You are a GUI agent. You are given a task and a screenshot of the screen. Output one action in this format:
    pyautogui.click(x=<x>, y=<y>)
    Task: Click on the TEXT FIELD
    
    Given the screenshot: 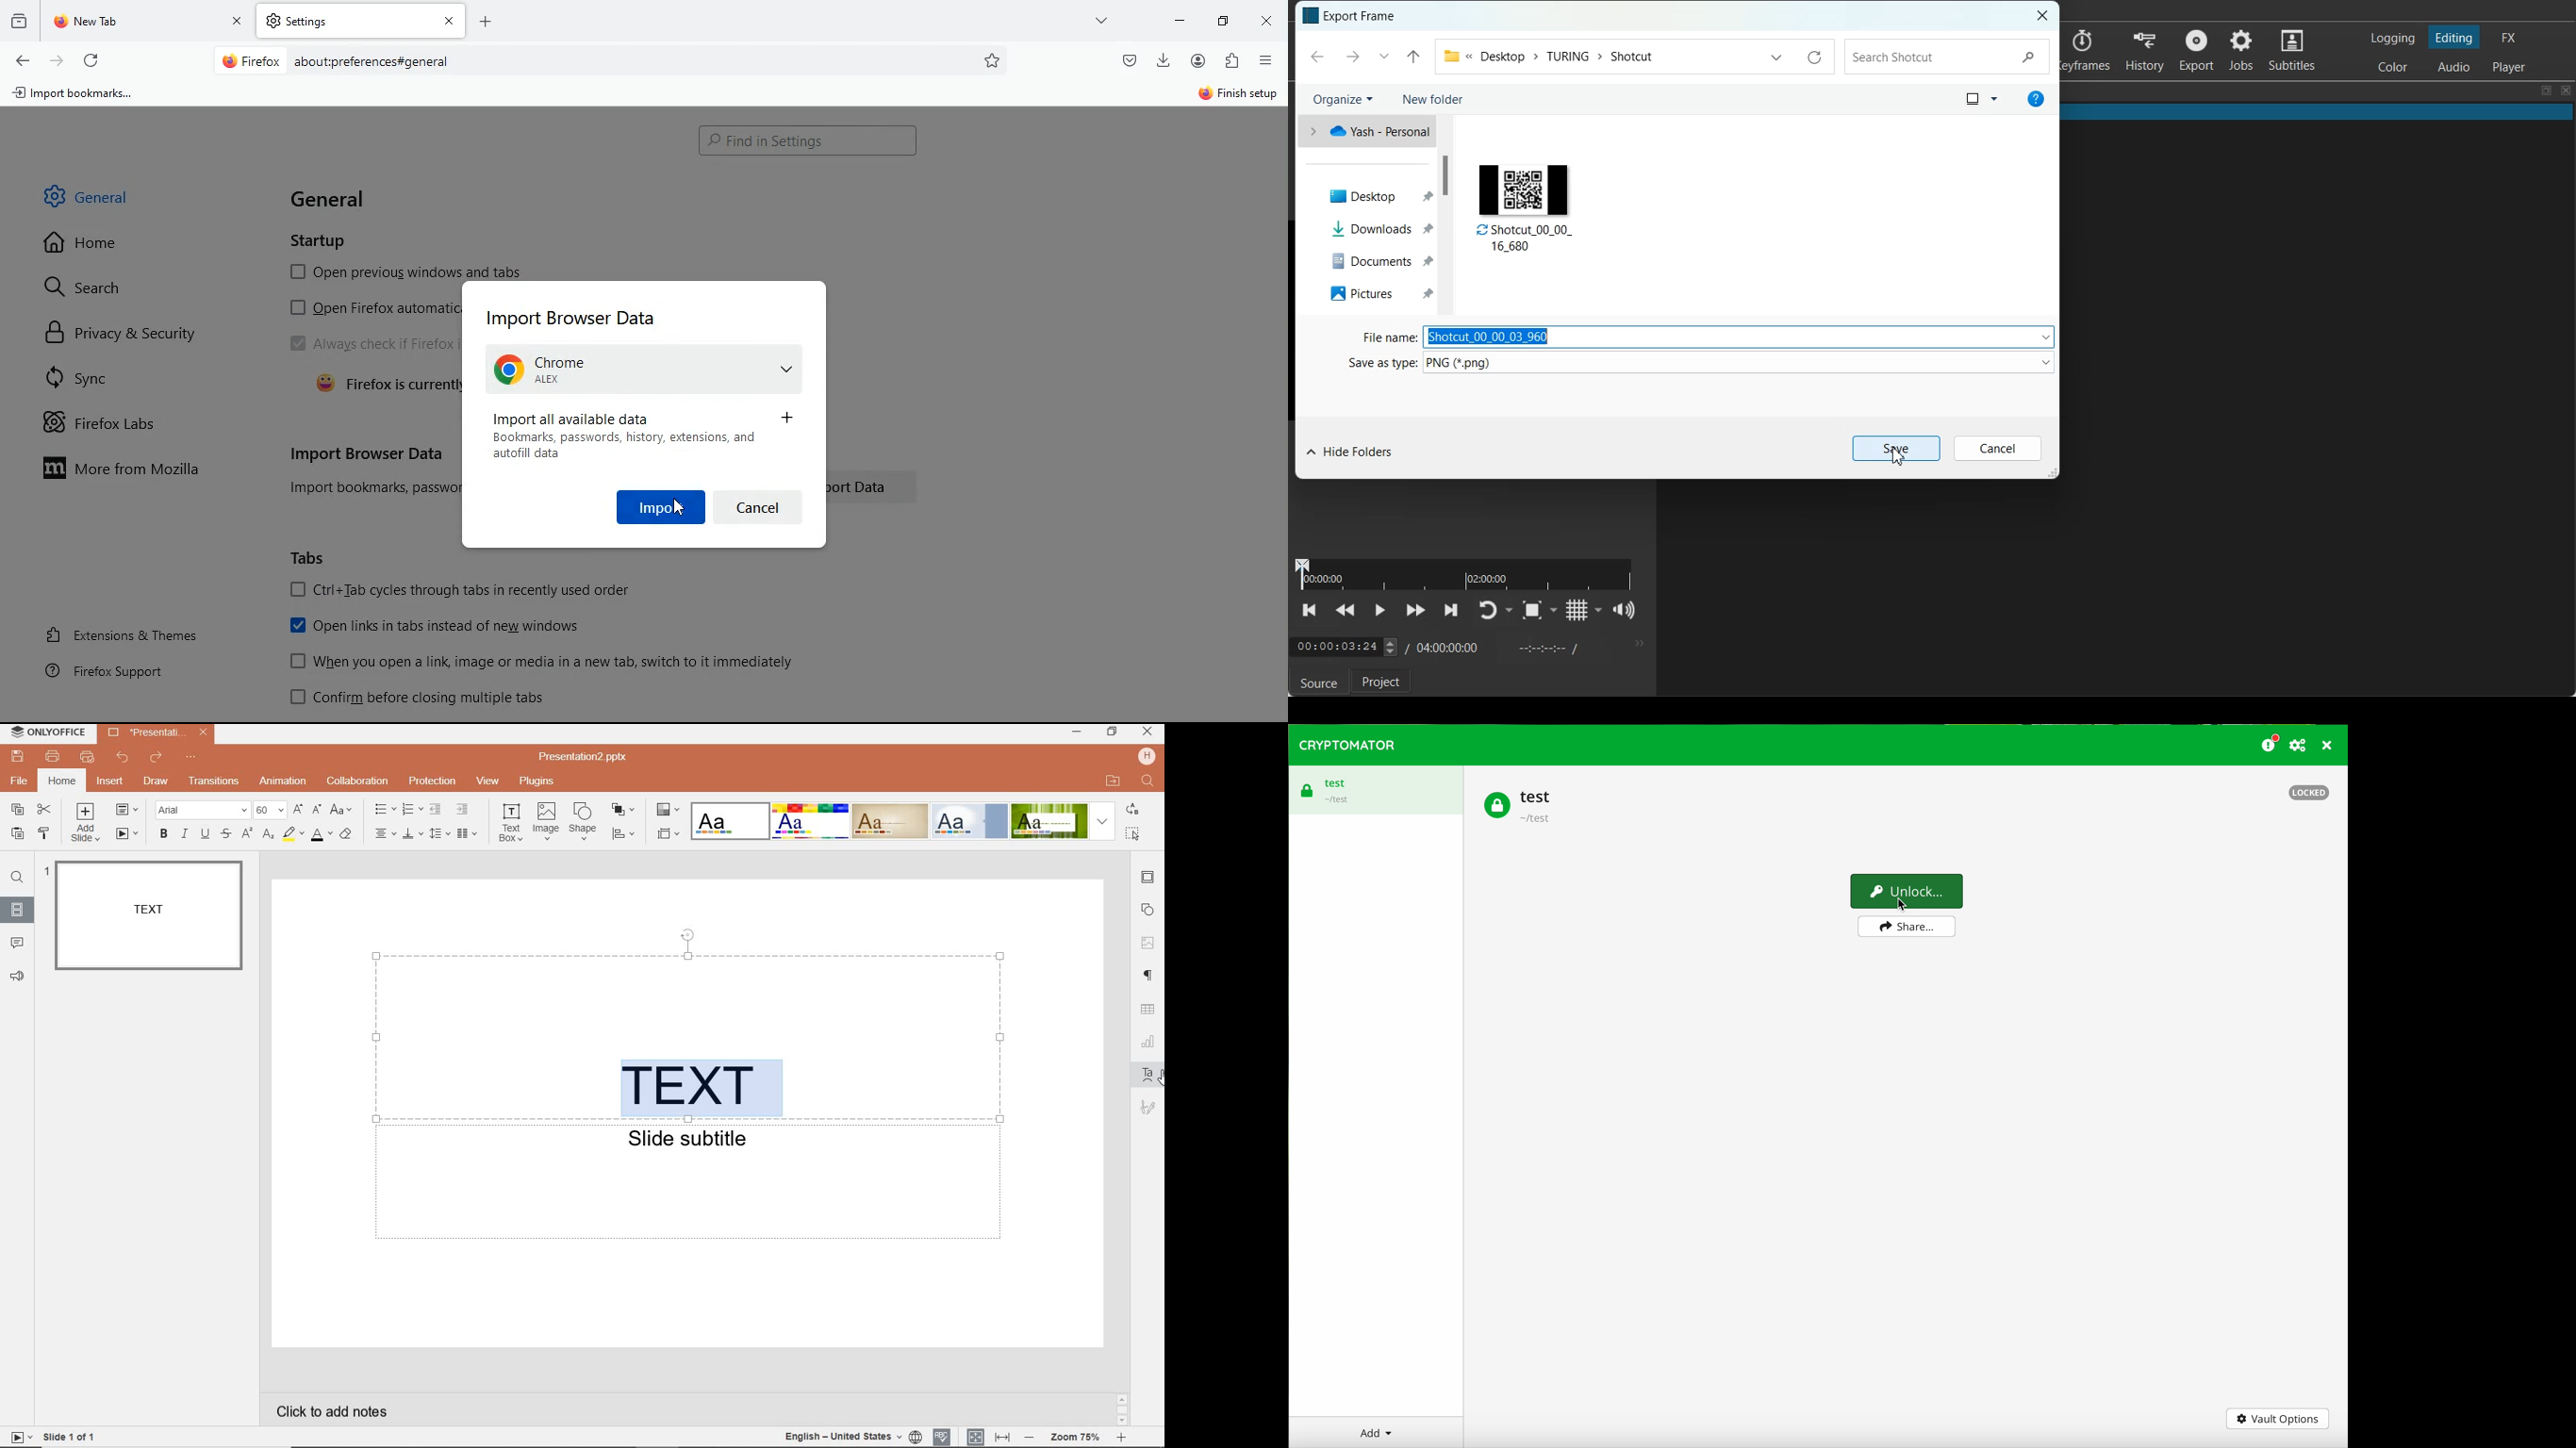 What is the action you would take?
    pyautogui.click(x=689, y=1187)
    